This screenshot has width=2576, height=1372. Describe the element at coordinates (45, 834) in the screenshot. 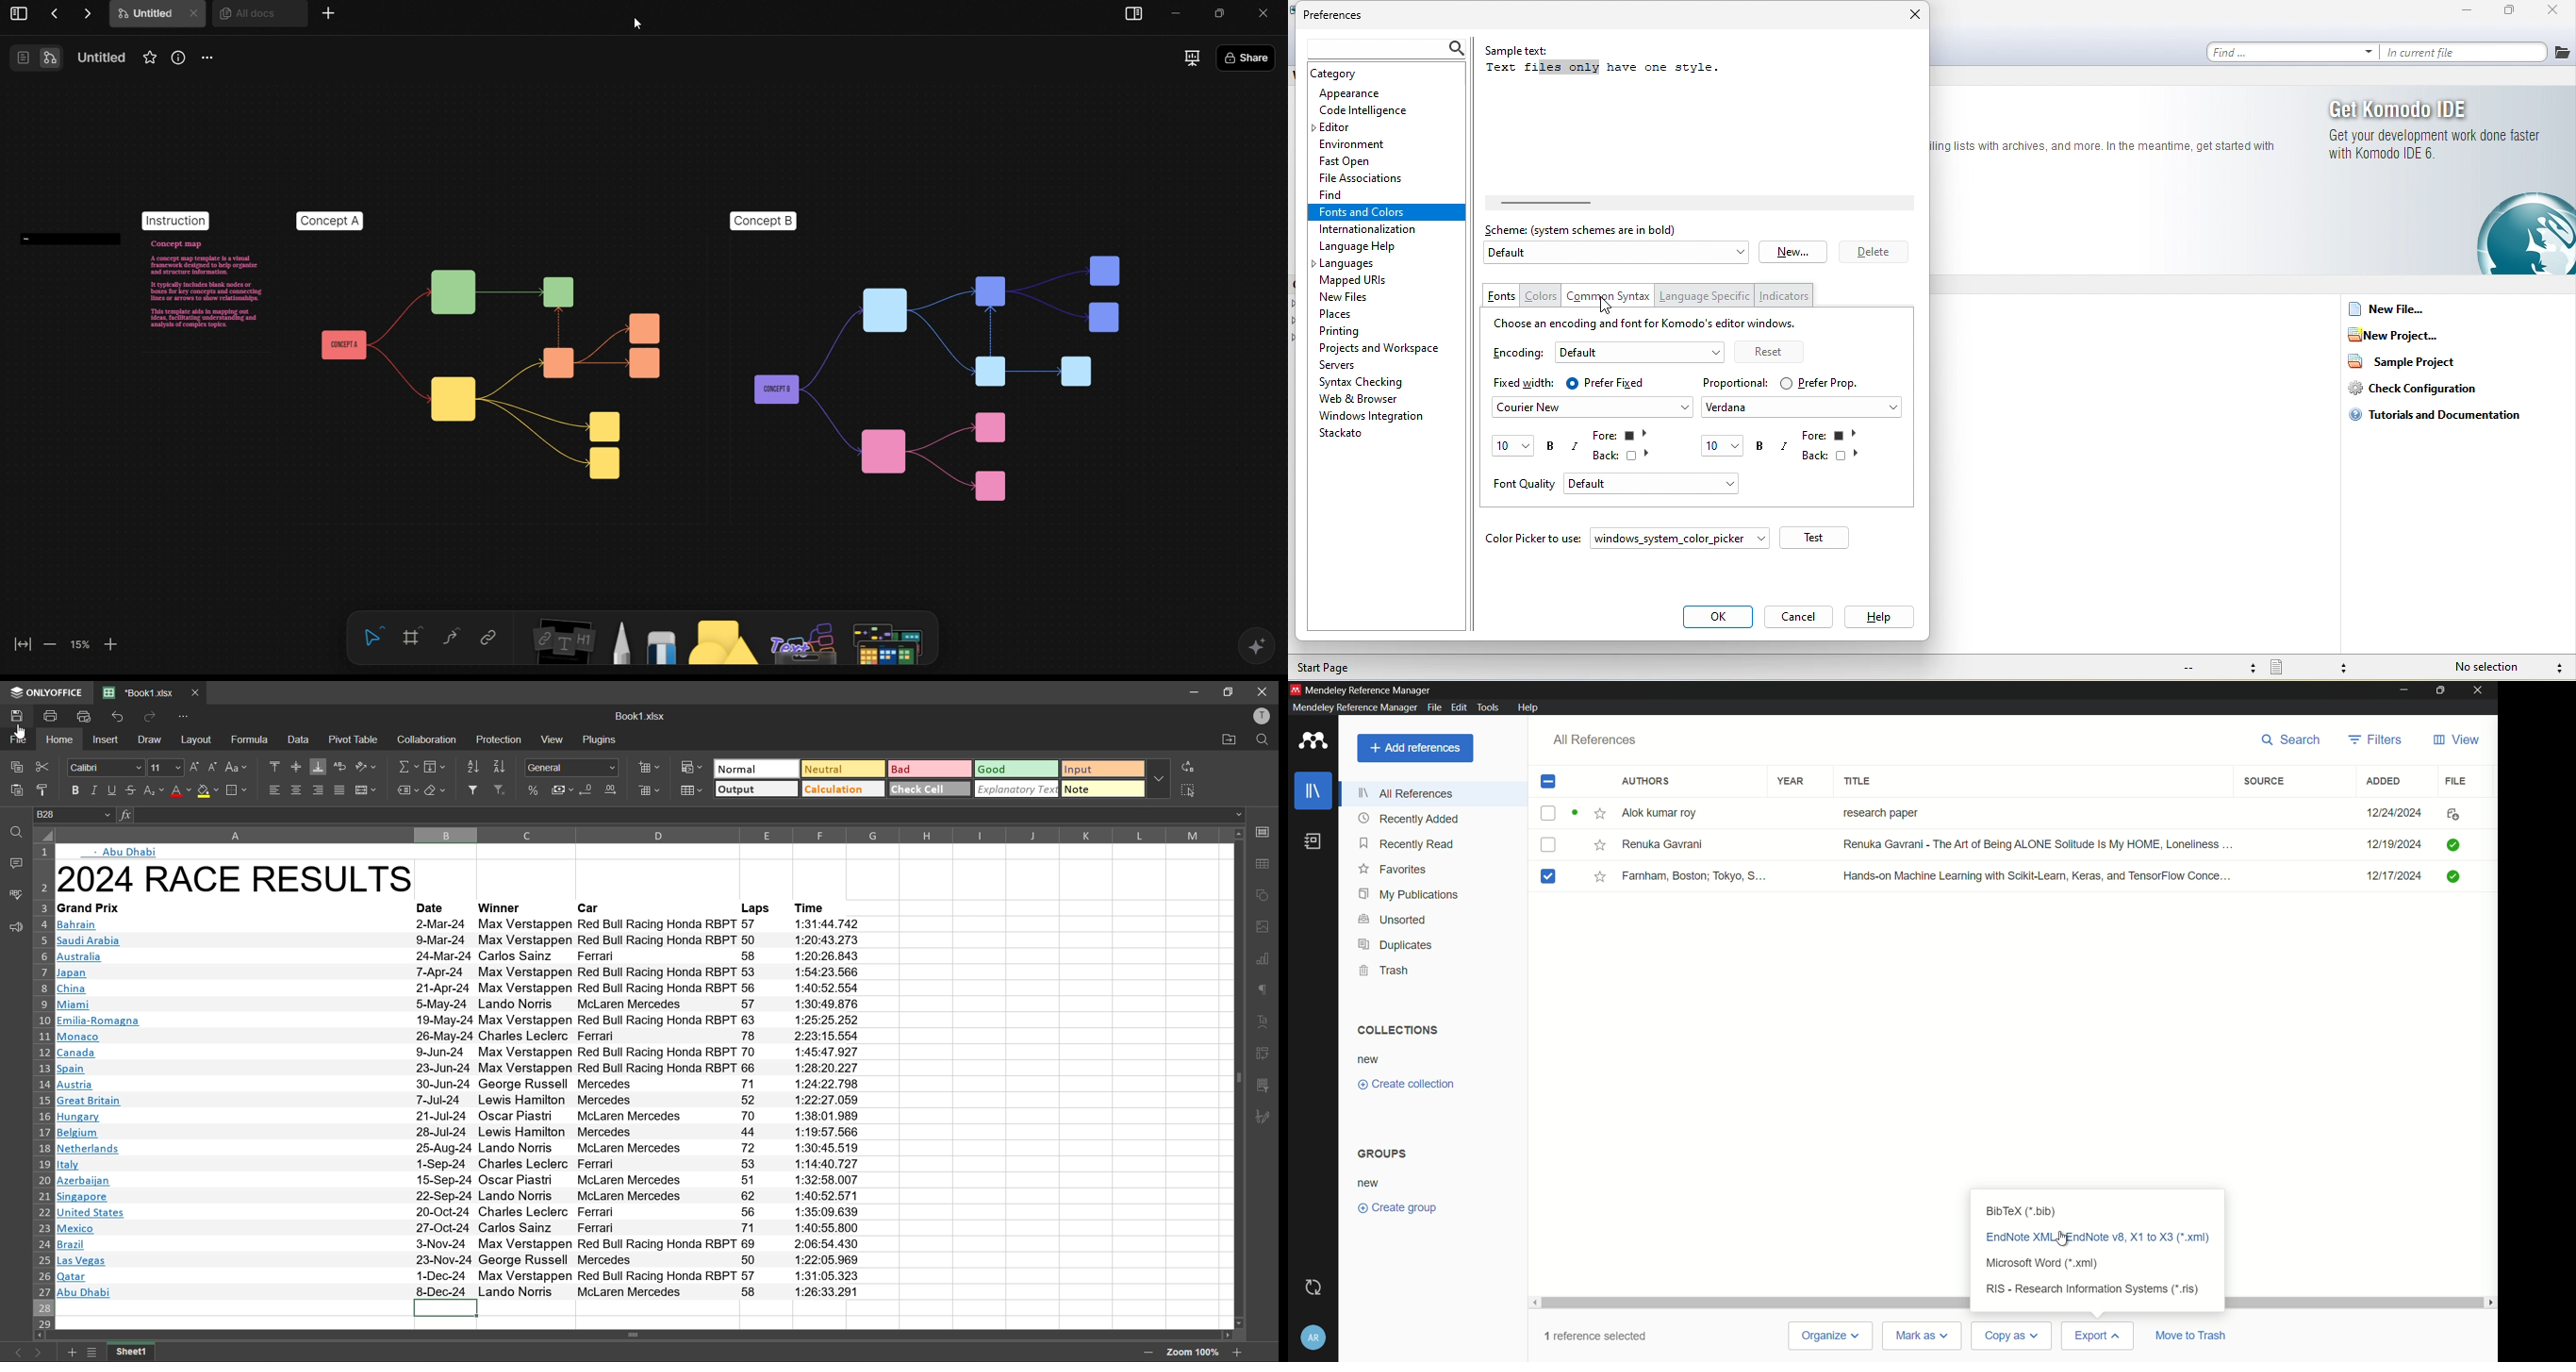

I see `select total sheet` at that location.